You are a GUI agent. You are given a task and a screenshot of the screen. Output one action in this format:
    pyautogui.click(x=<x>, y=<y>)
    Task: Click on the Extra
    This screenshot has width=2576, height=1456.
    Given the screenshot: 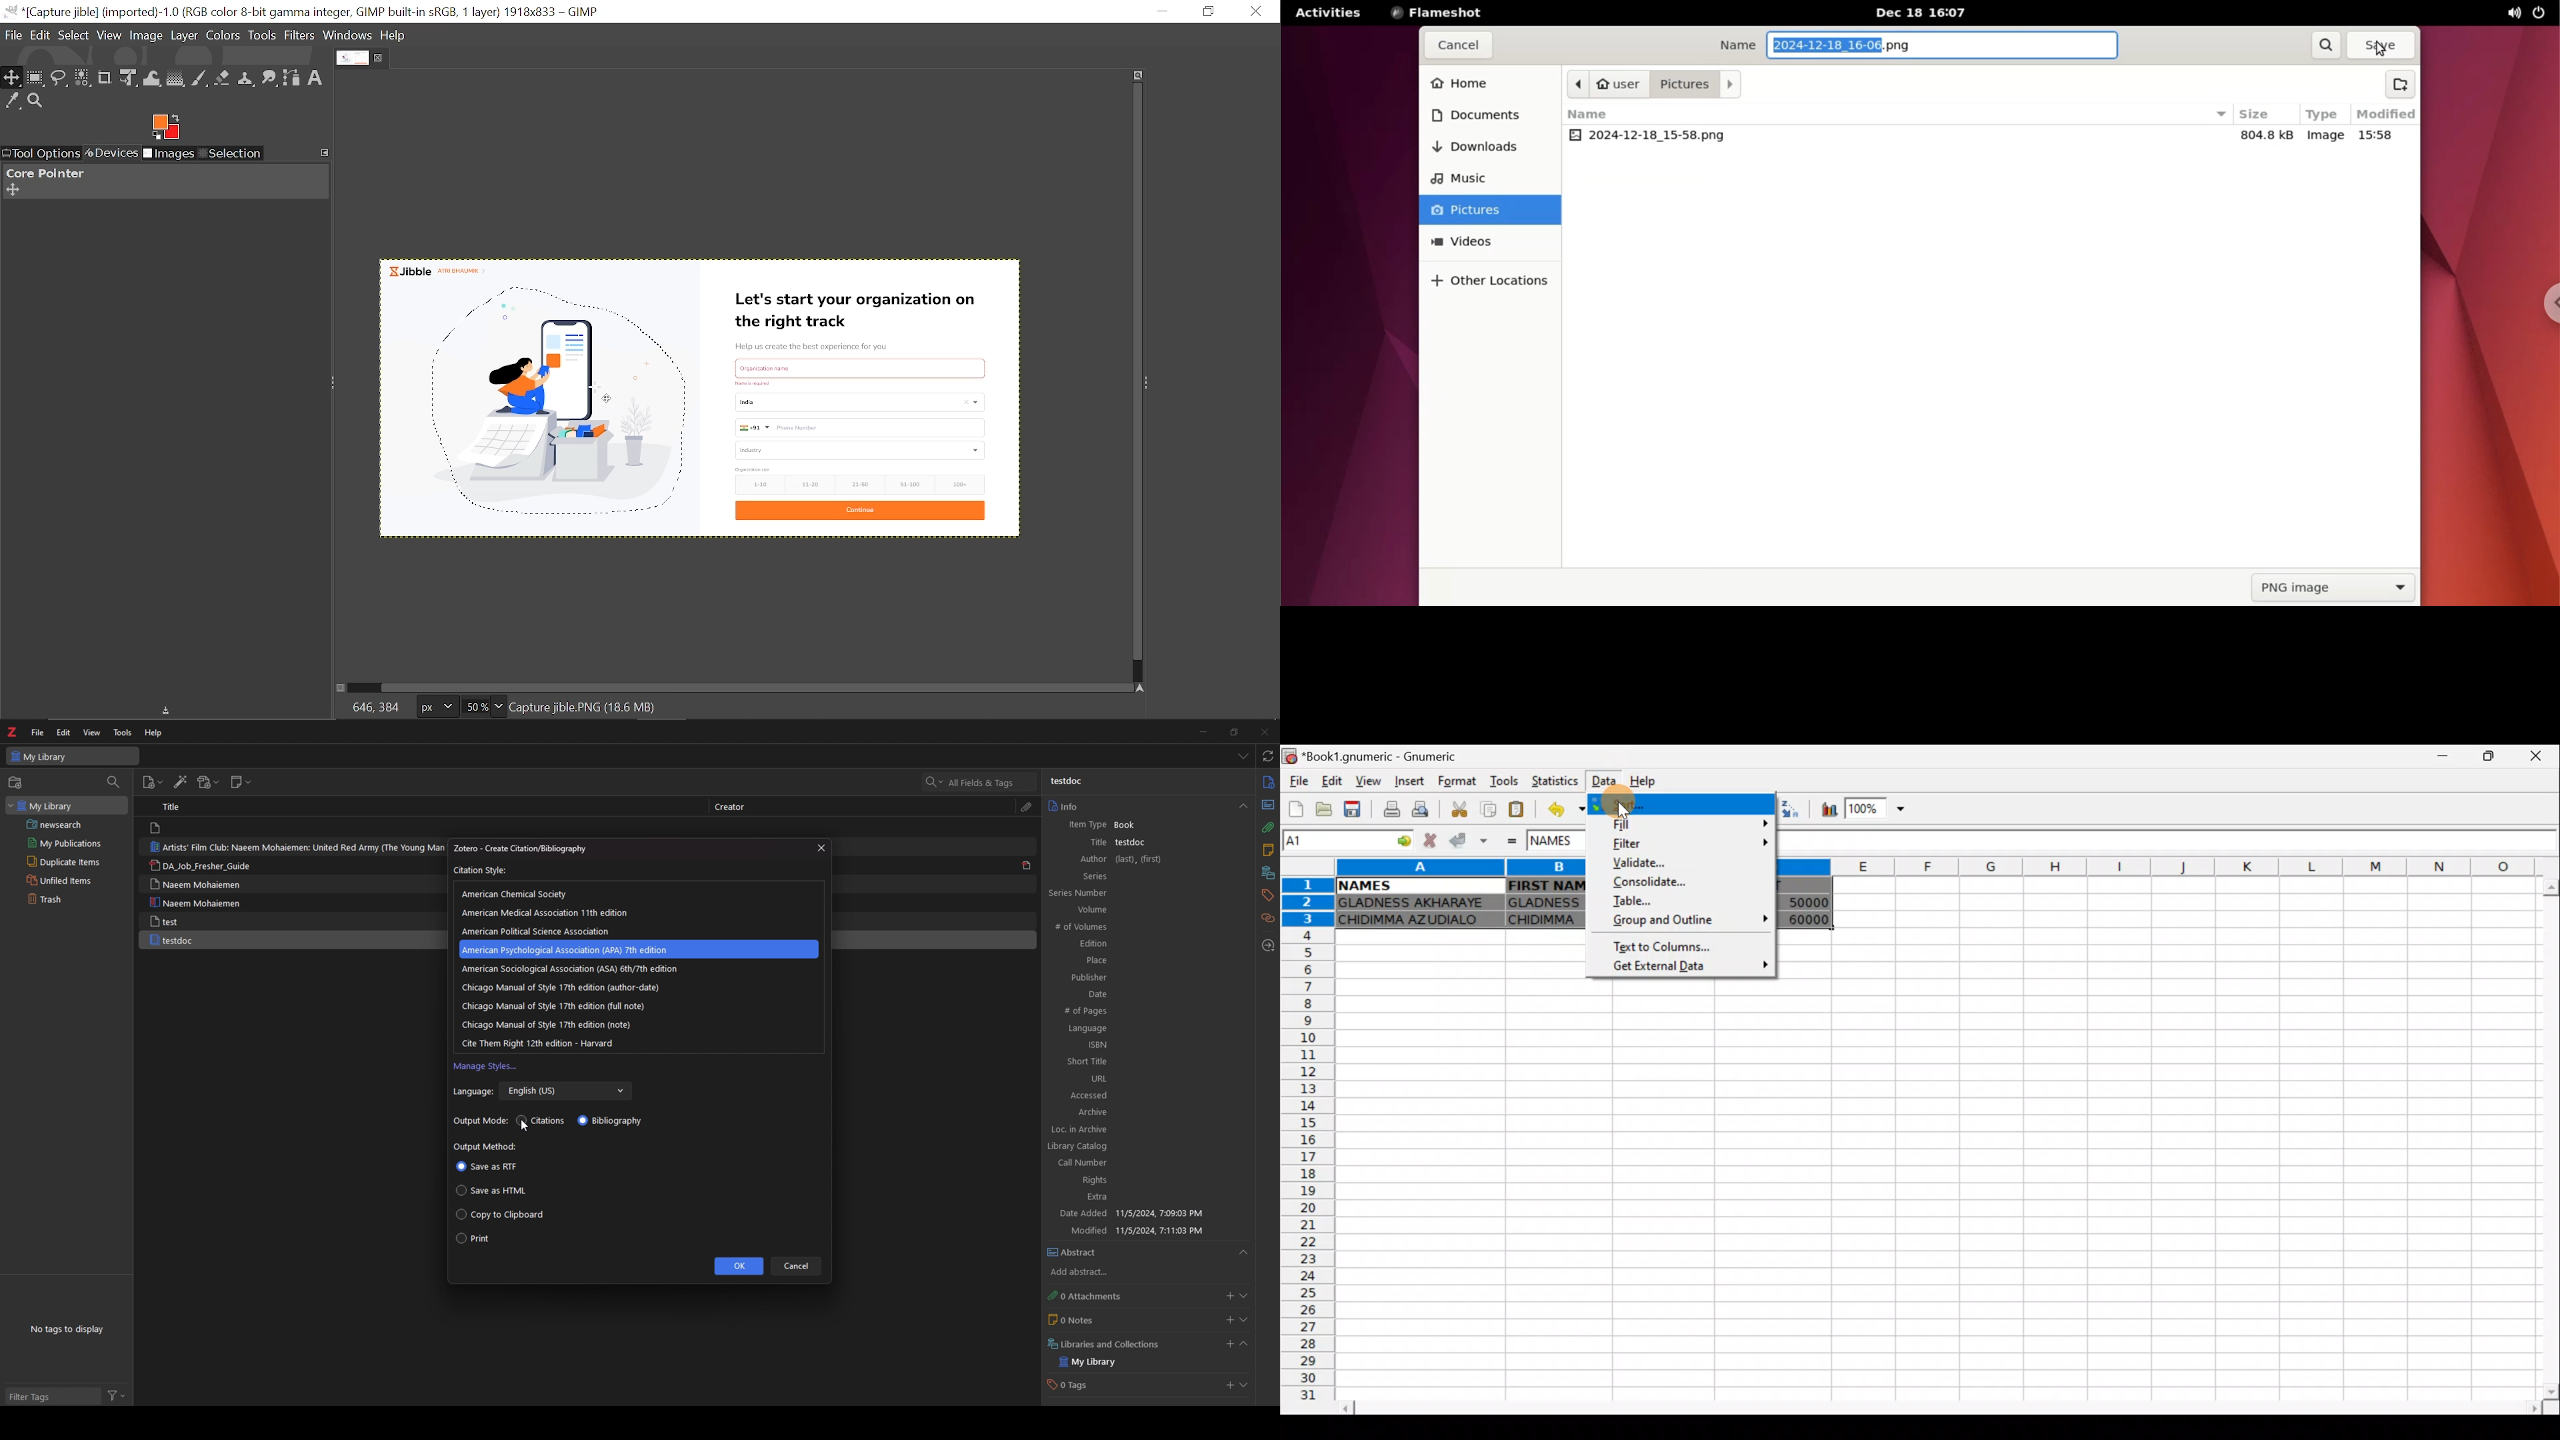 What is the action you would take?
    pyautogui.click(x=1139, y=1199)
    